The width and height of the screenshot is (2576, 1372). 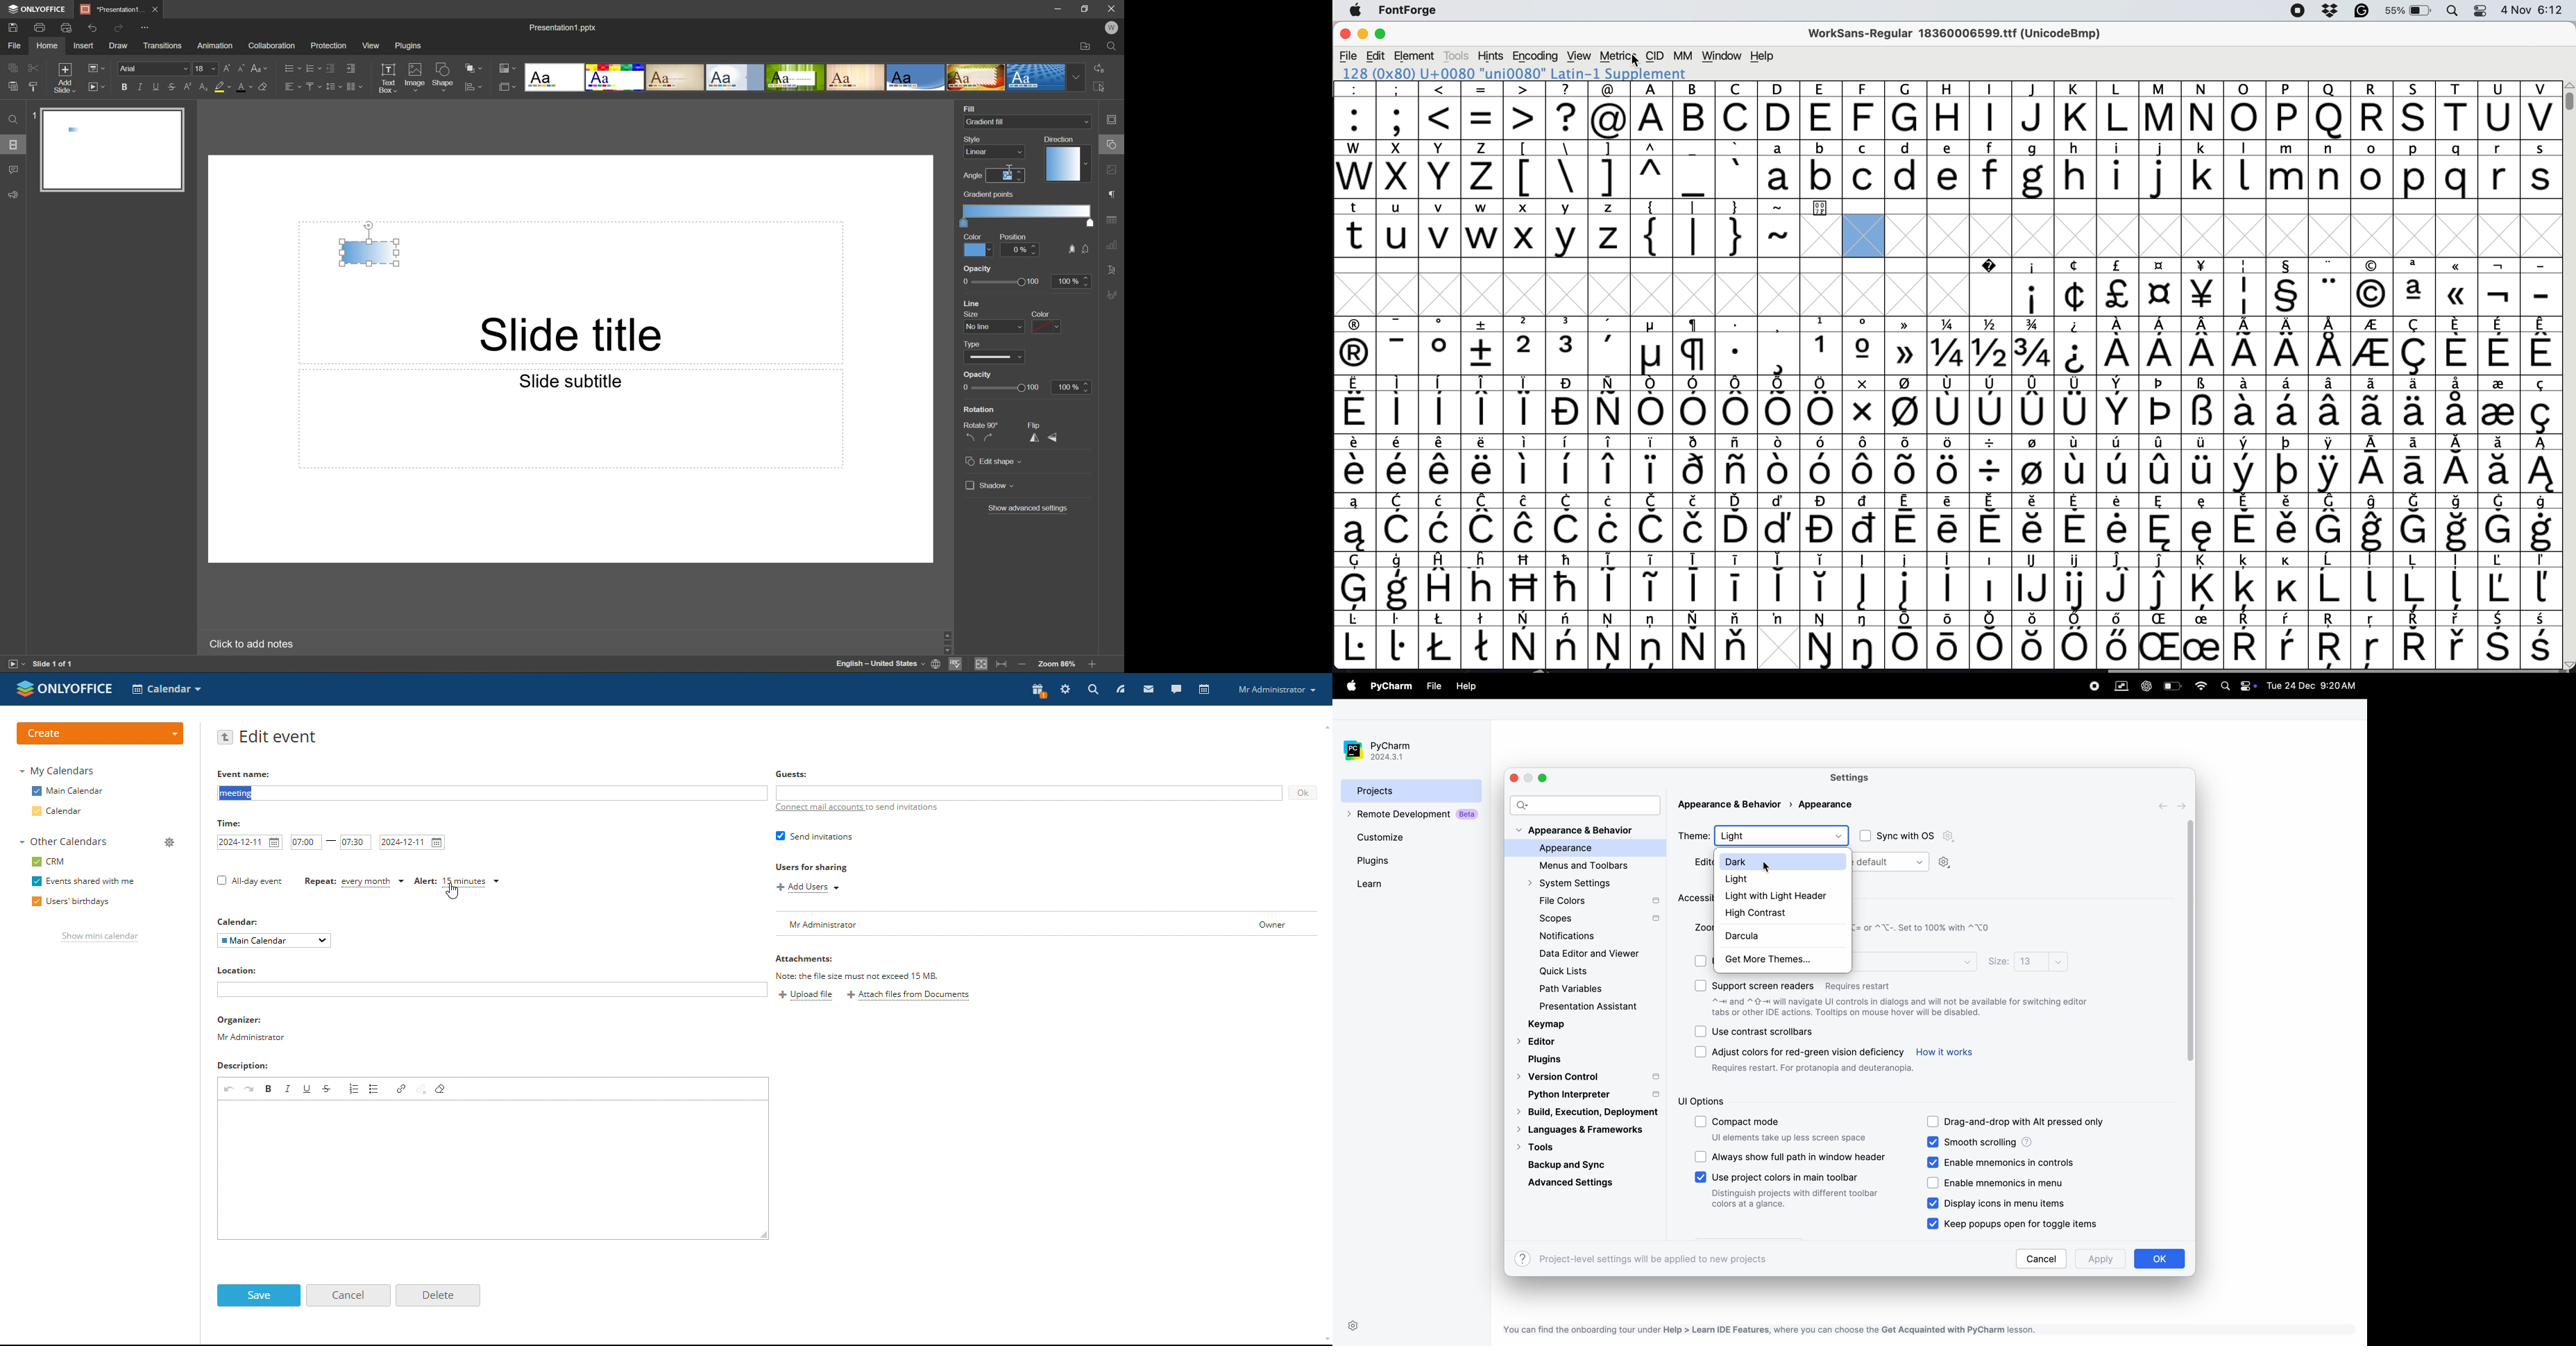 What do you see at coordinates (355, 883) in the screenshot?
I see `event repetition` at bounding box center [355, 883].